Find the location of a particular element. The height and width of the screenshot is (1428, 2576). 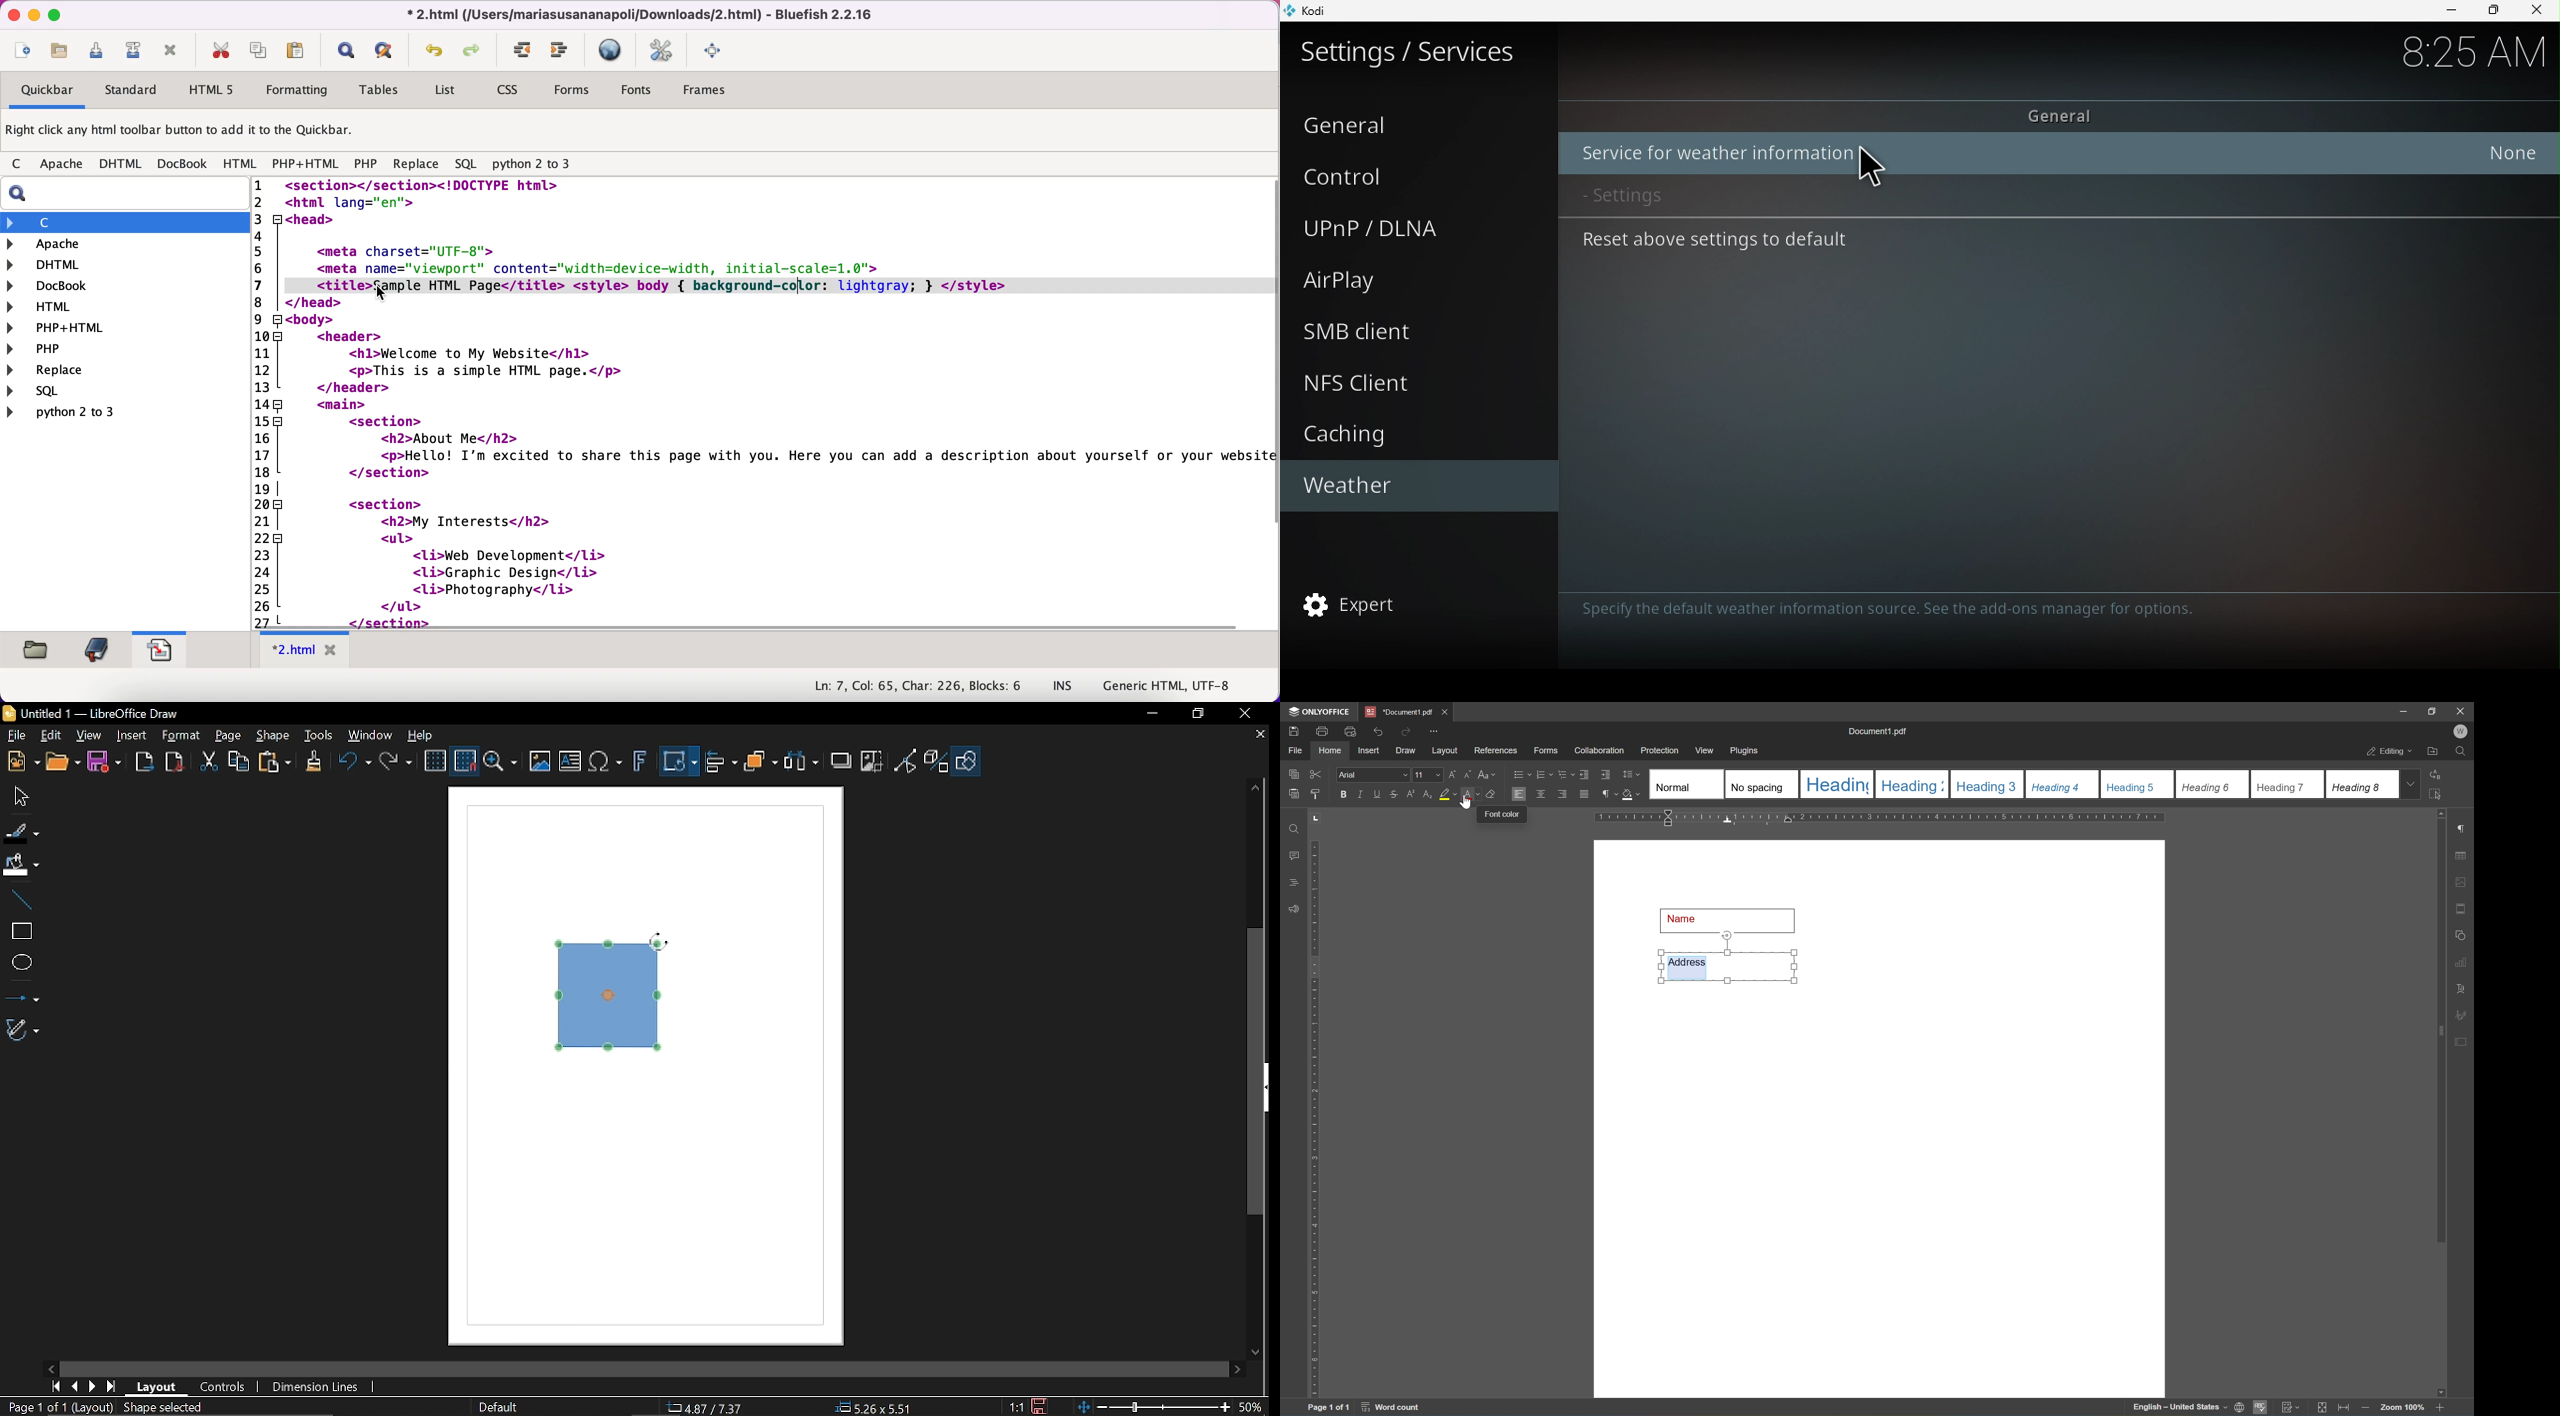

table settings is located at coordinates (2463, 854).